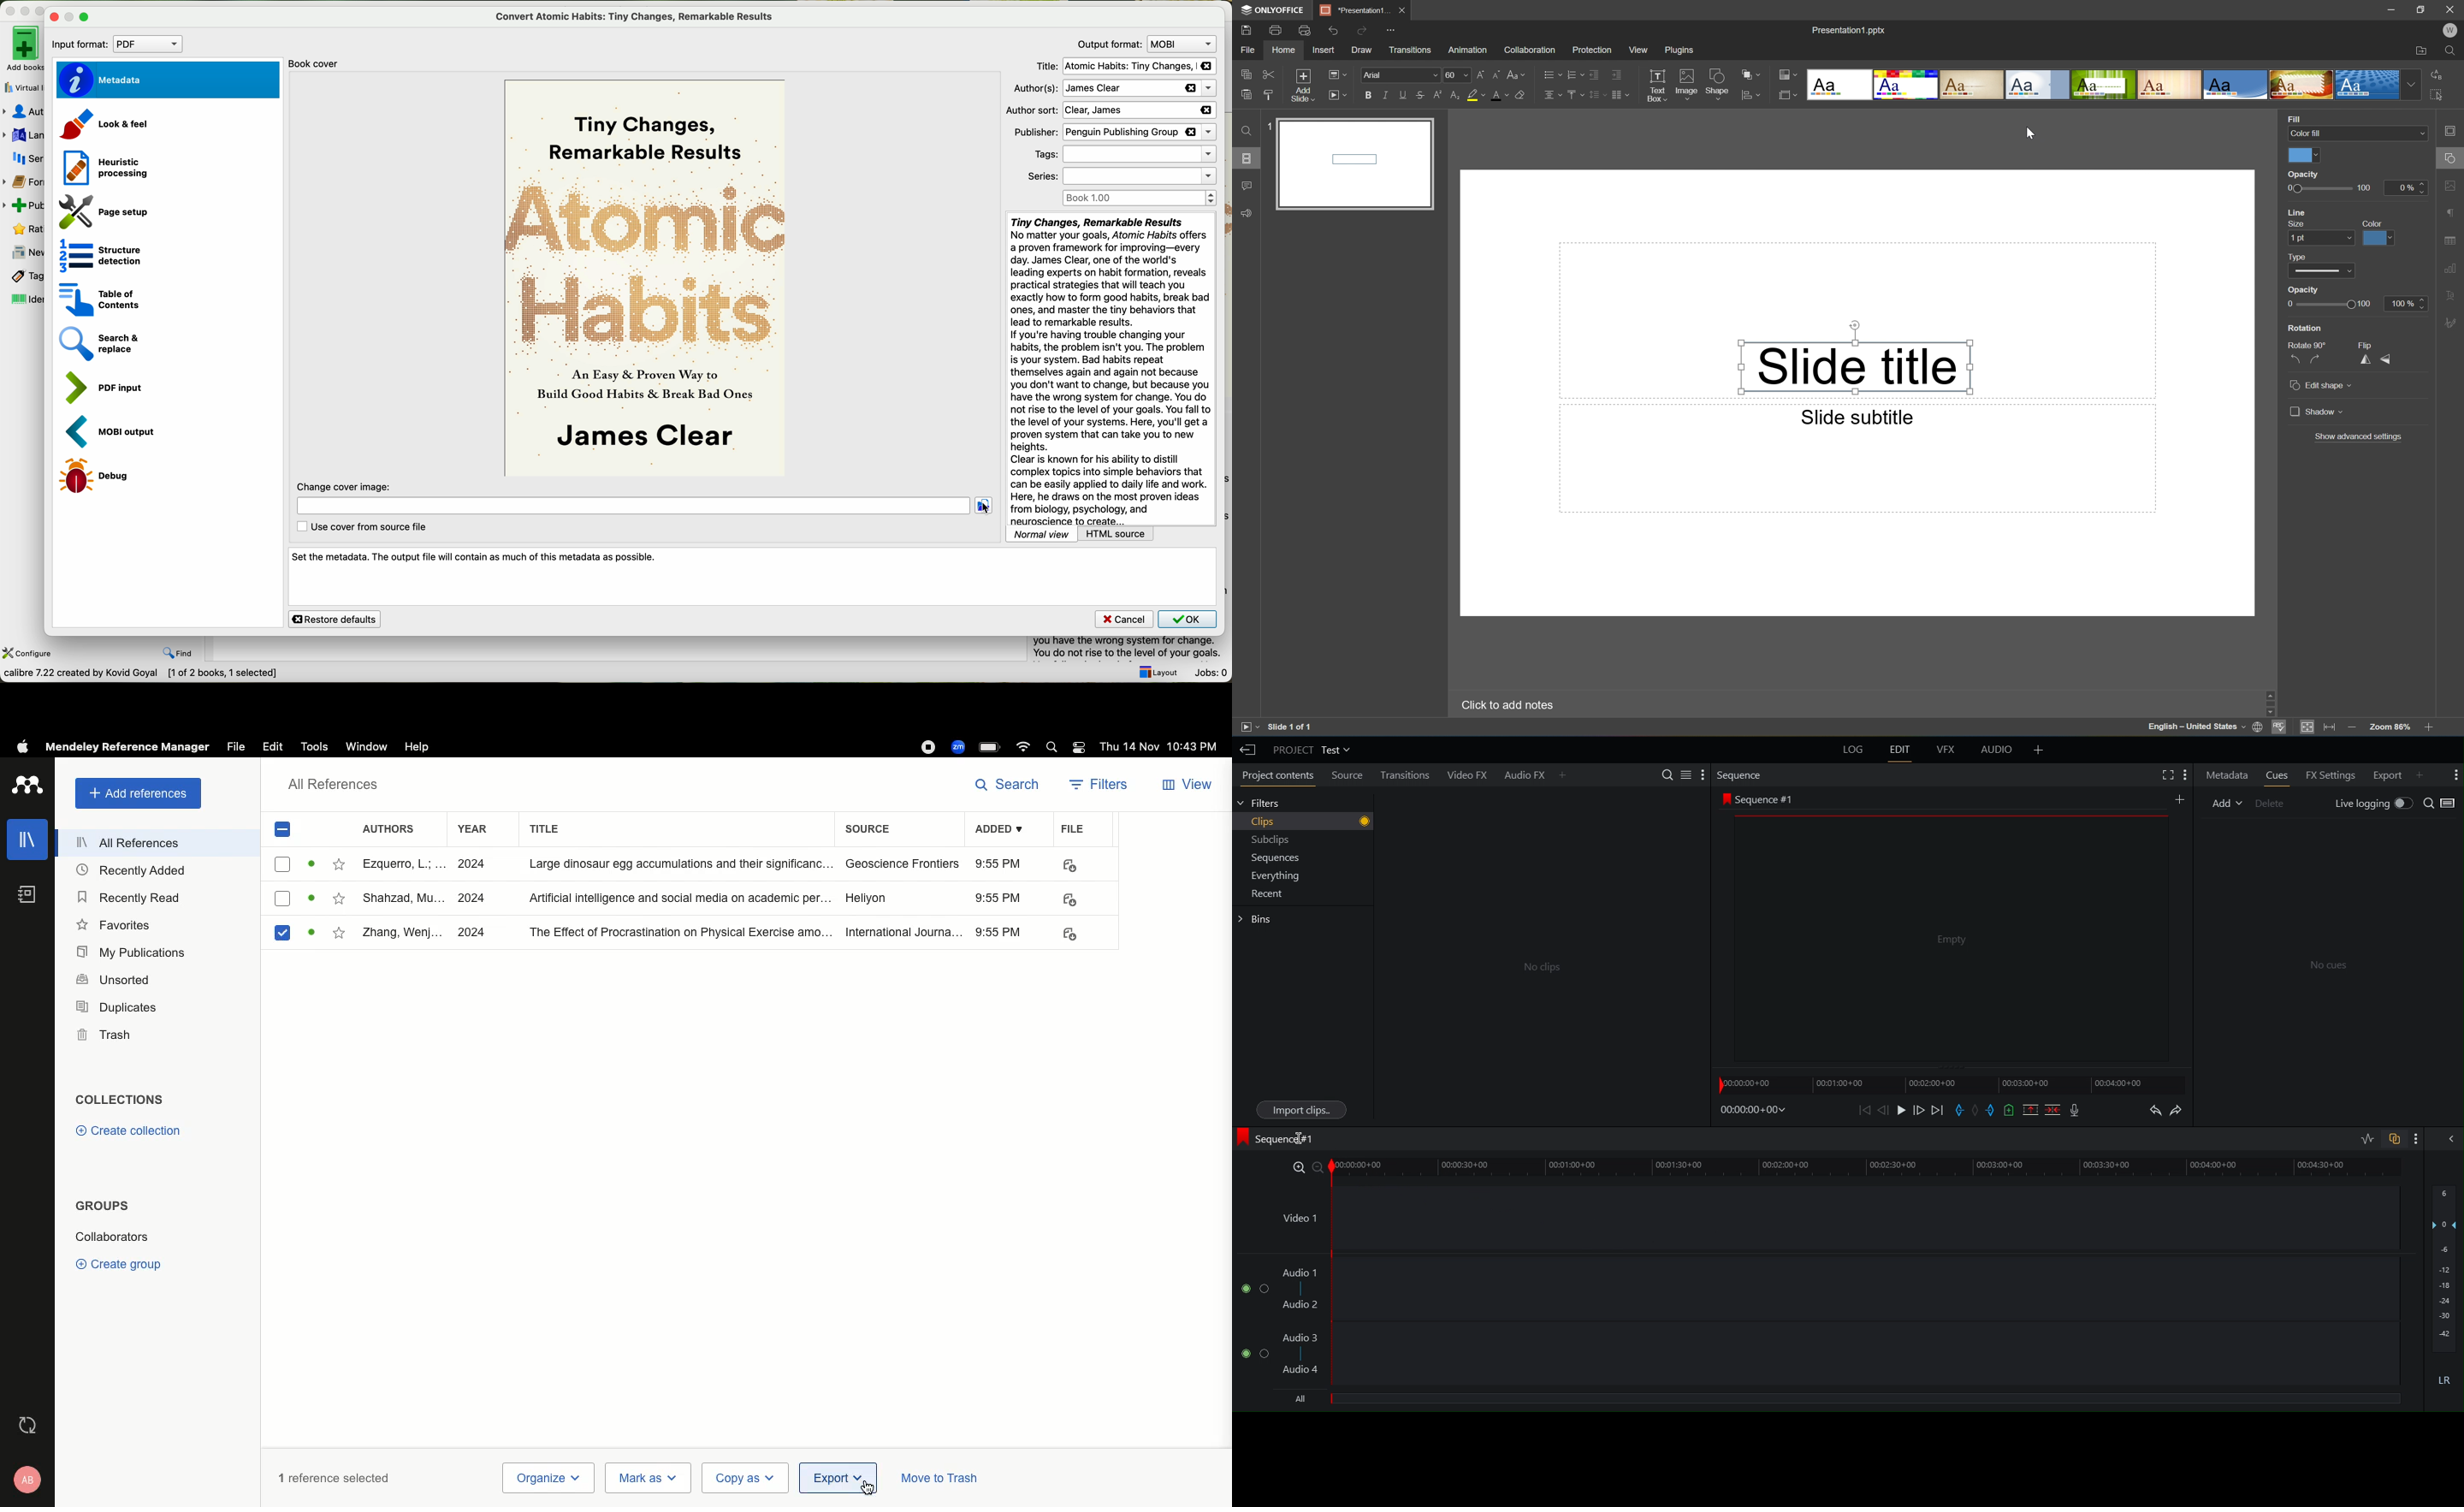 The width and height of the screenshot is (2464, 1512). What do you see at coordinates (648, 1478) in the screenshot?
I see `Mark as` at bounding box center [648, 1478].